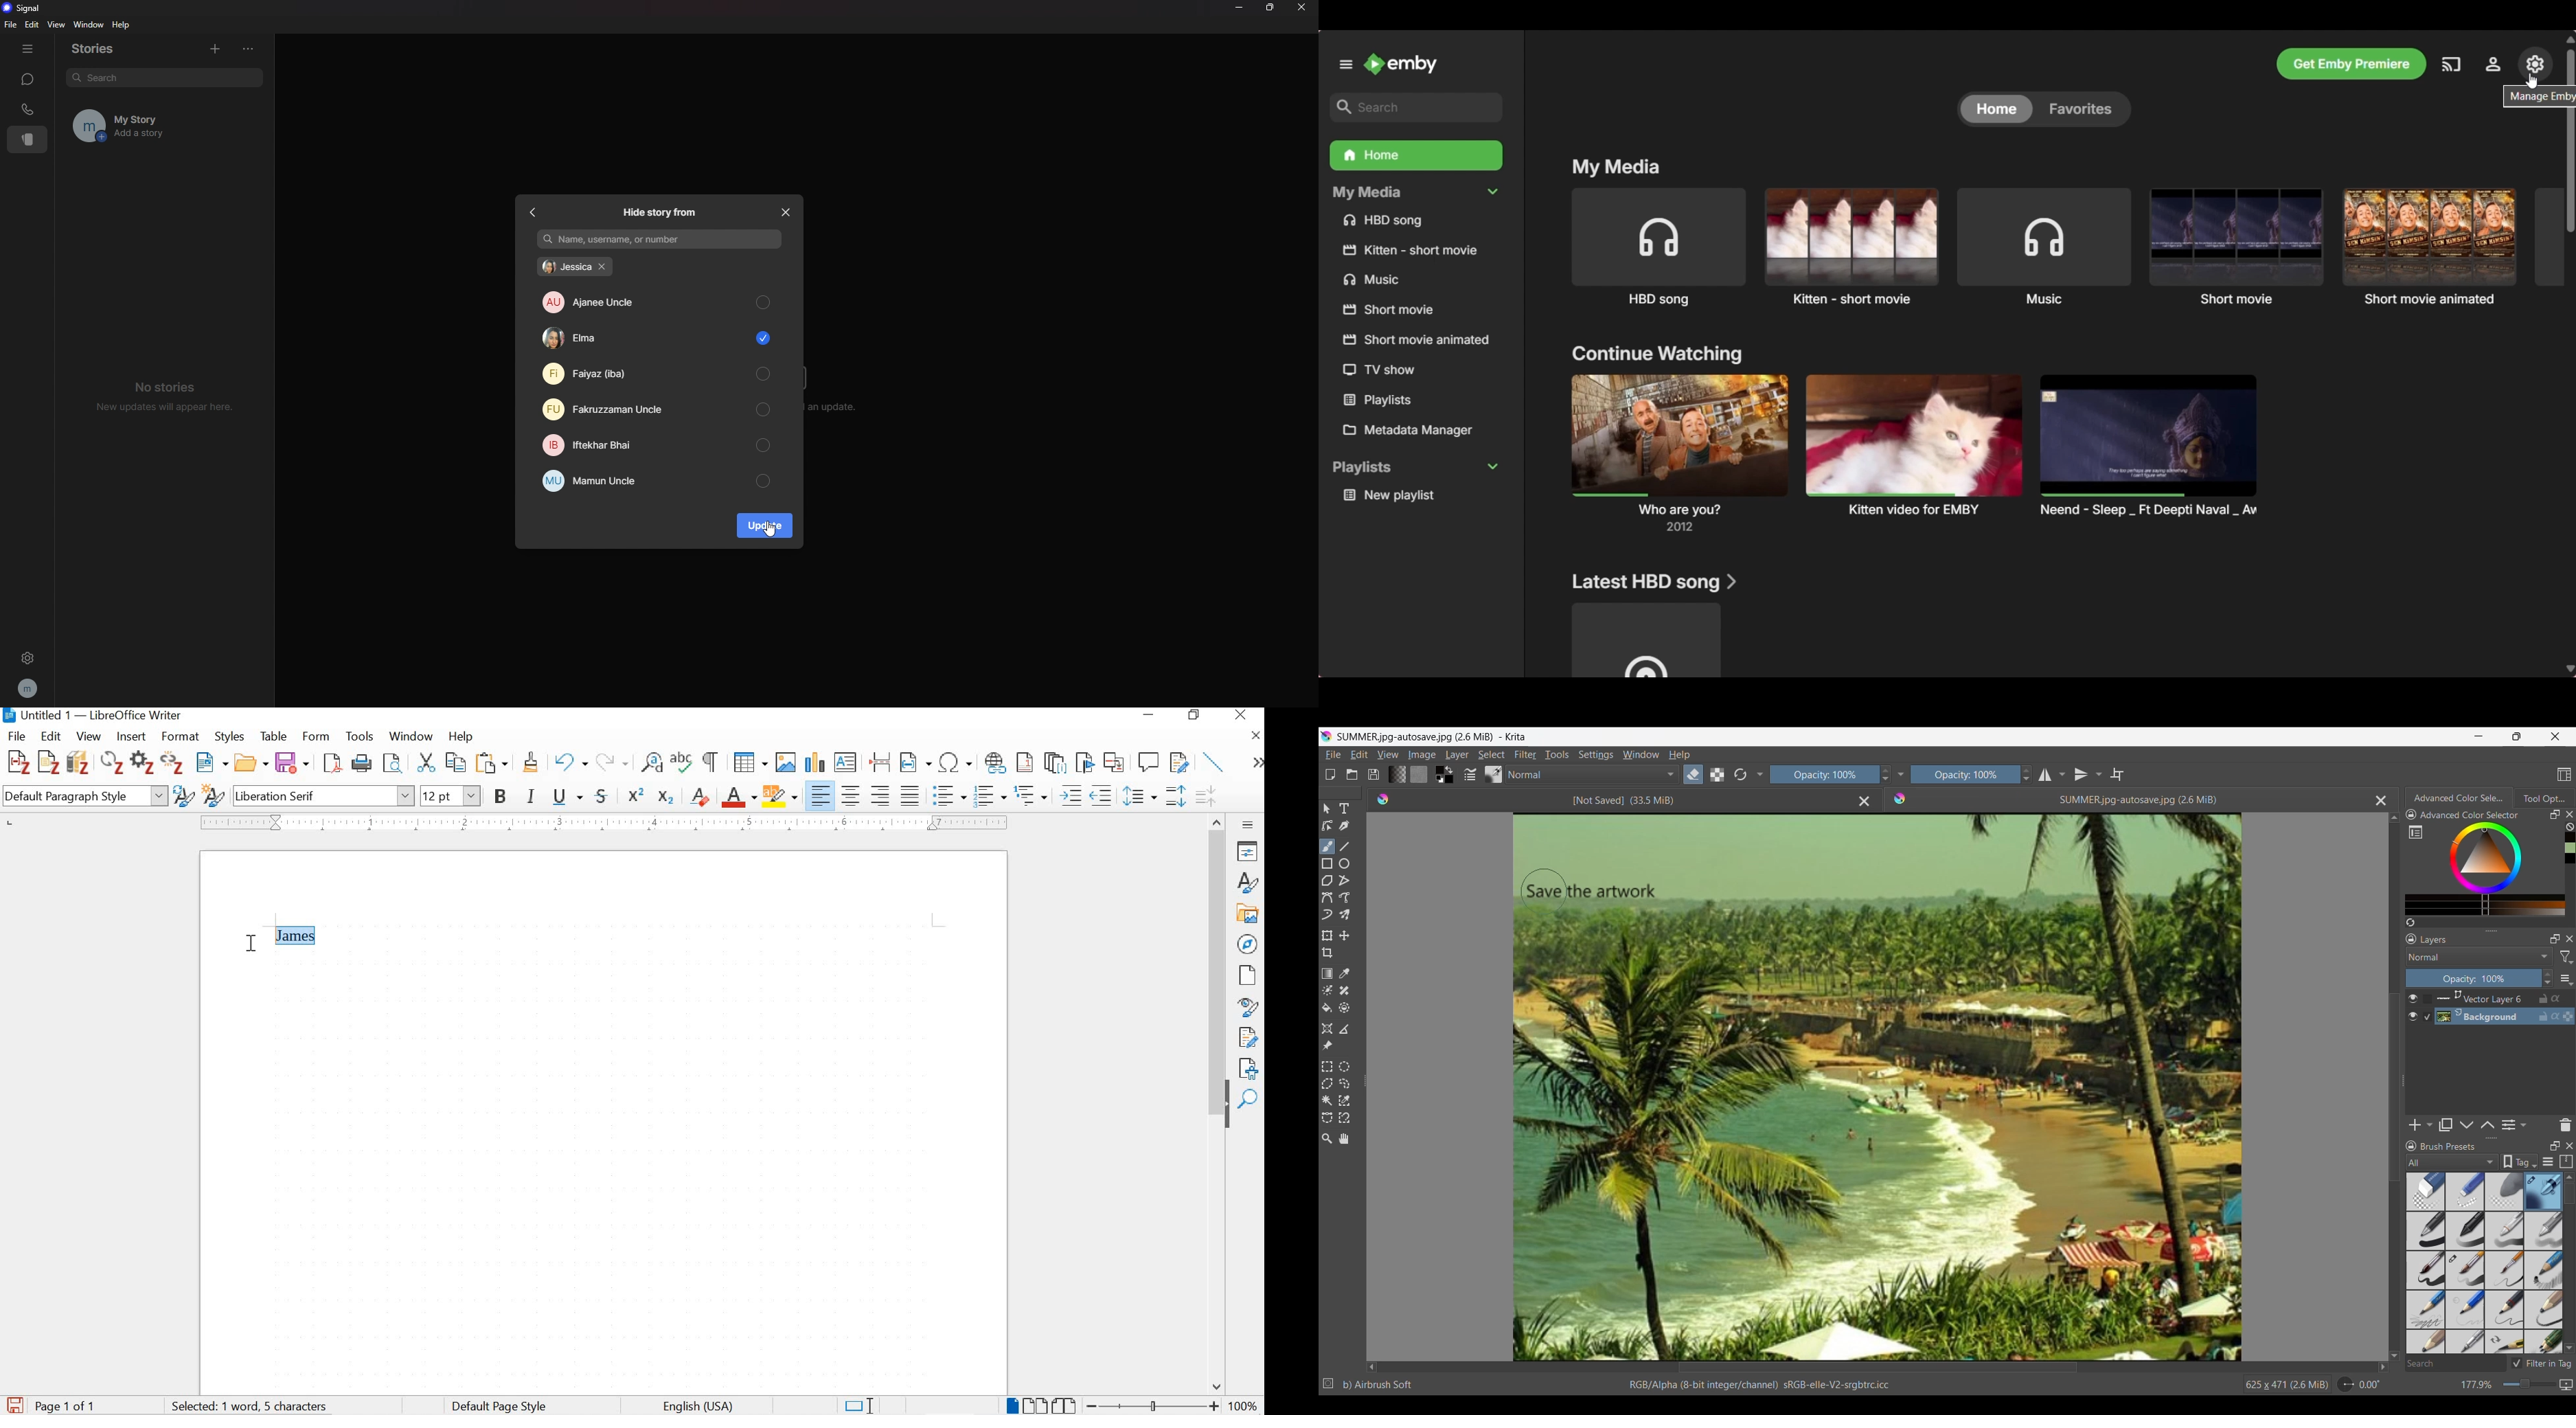 This screenshot has width=2576, height=1428. What do you see at coordinates (1328, 953) in the screenshot?
I see `Crop tool` at bounding box center [1328, 953].